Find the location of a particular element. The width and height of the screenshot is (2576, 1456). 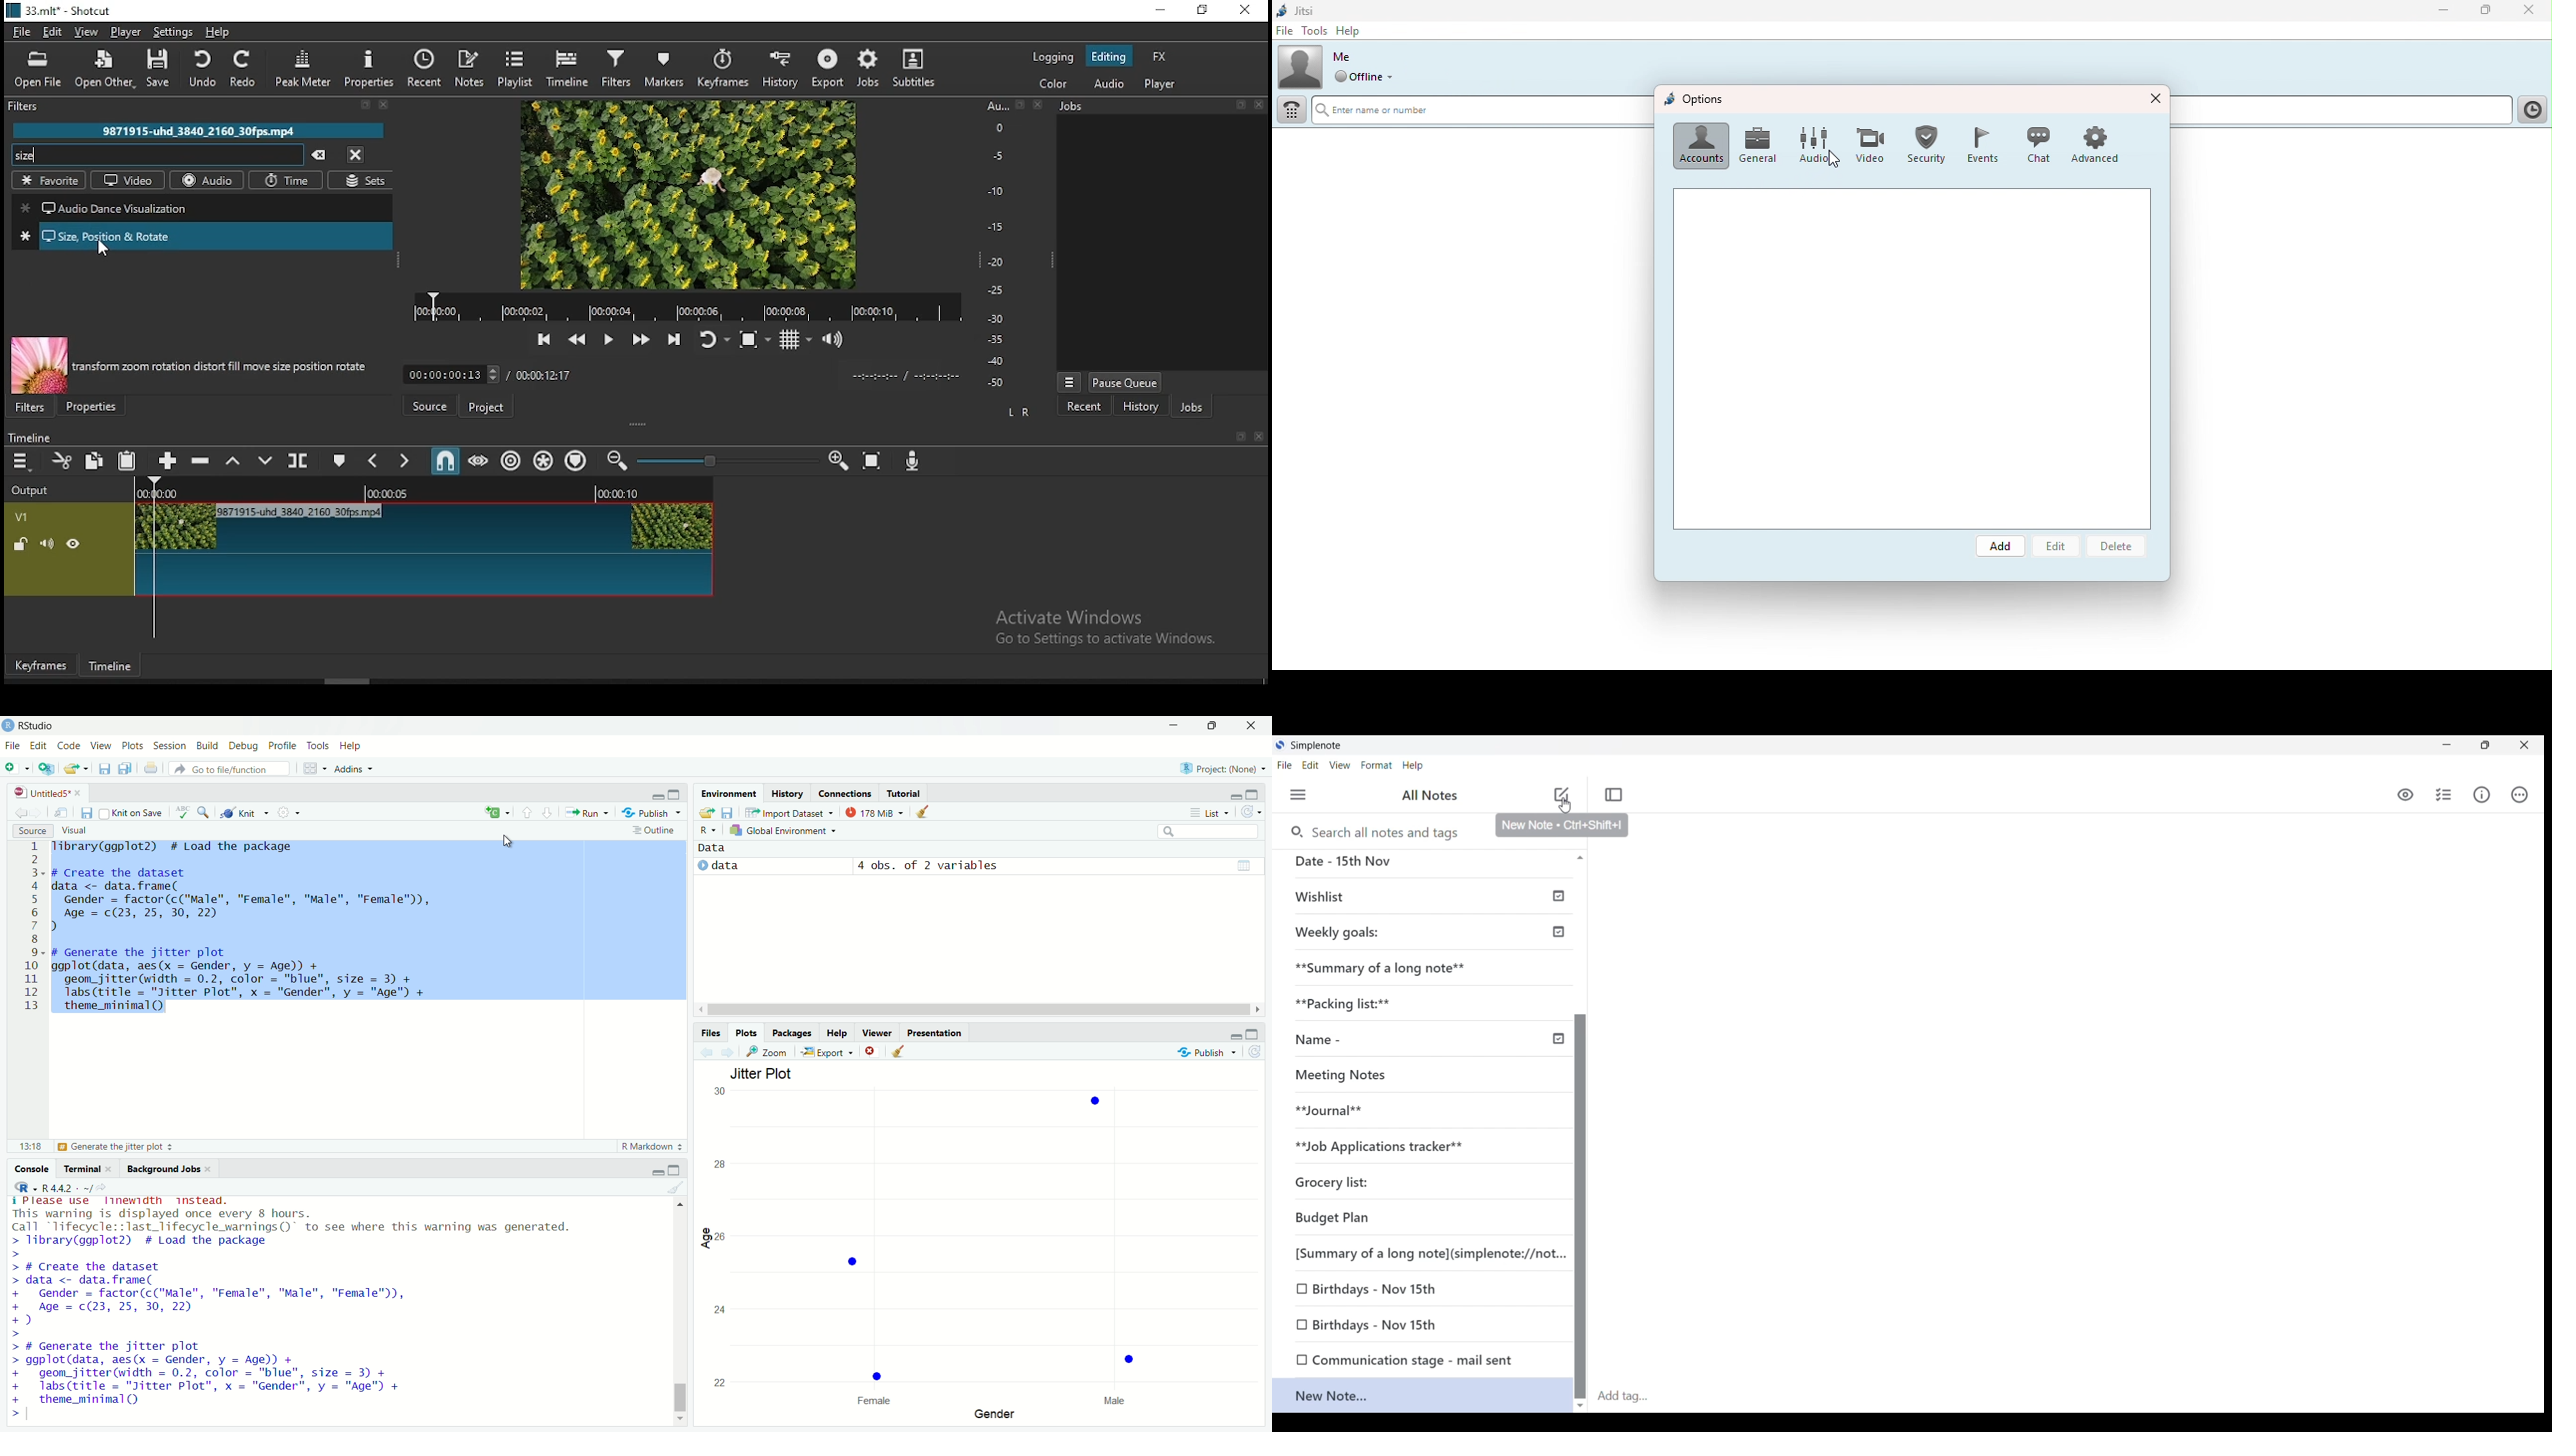

viewer is located at coordinates (876, 1034).